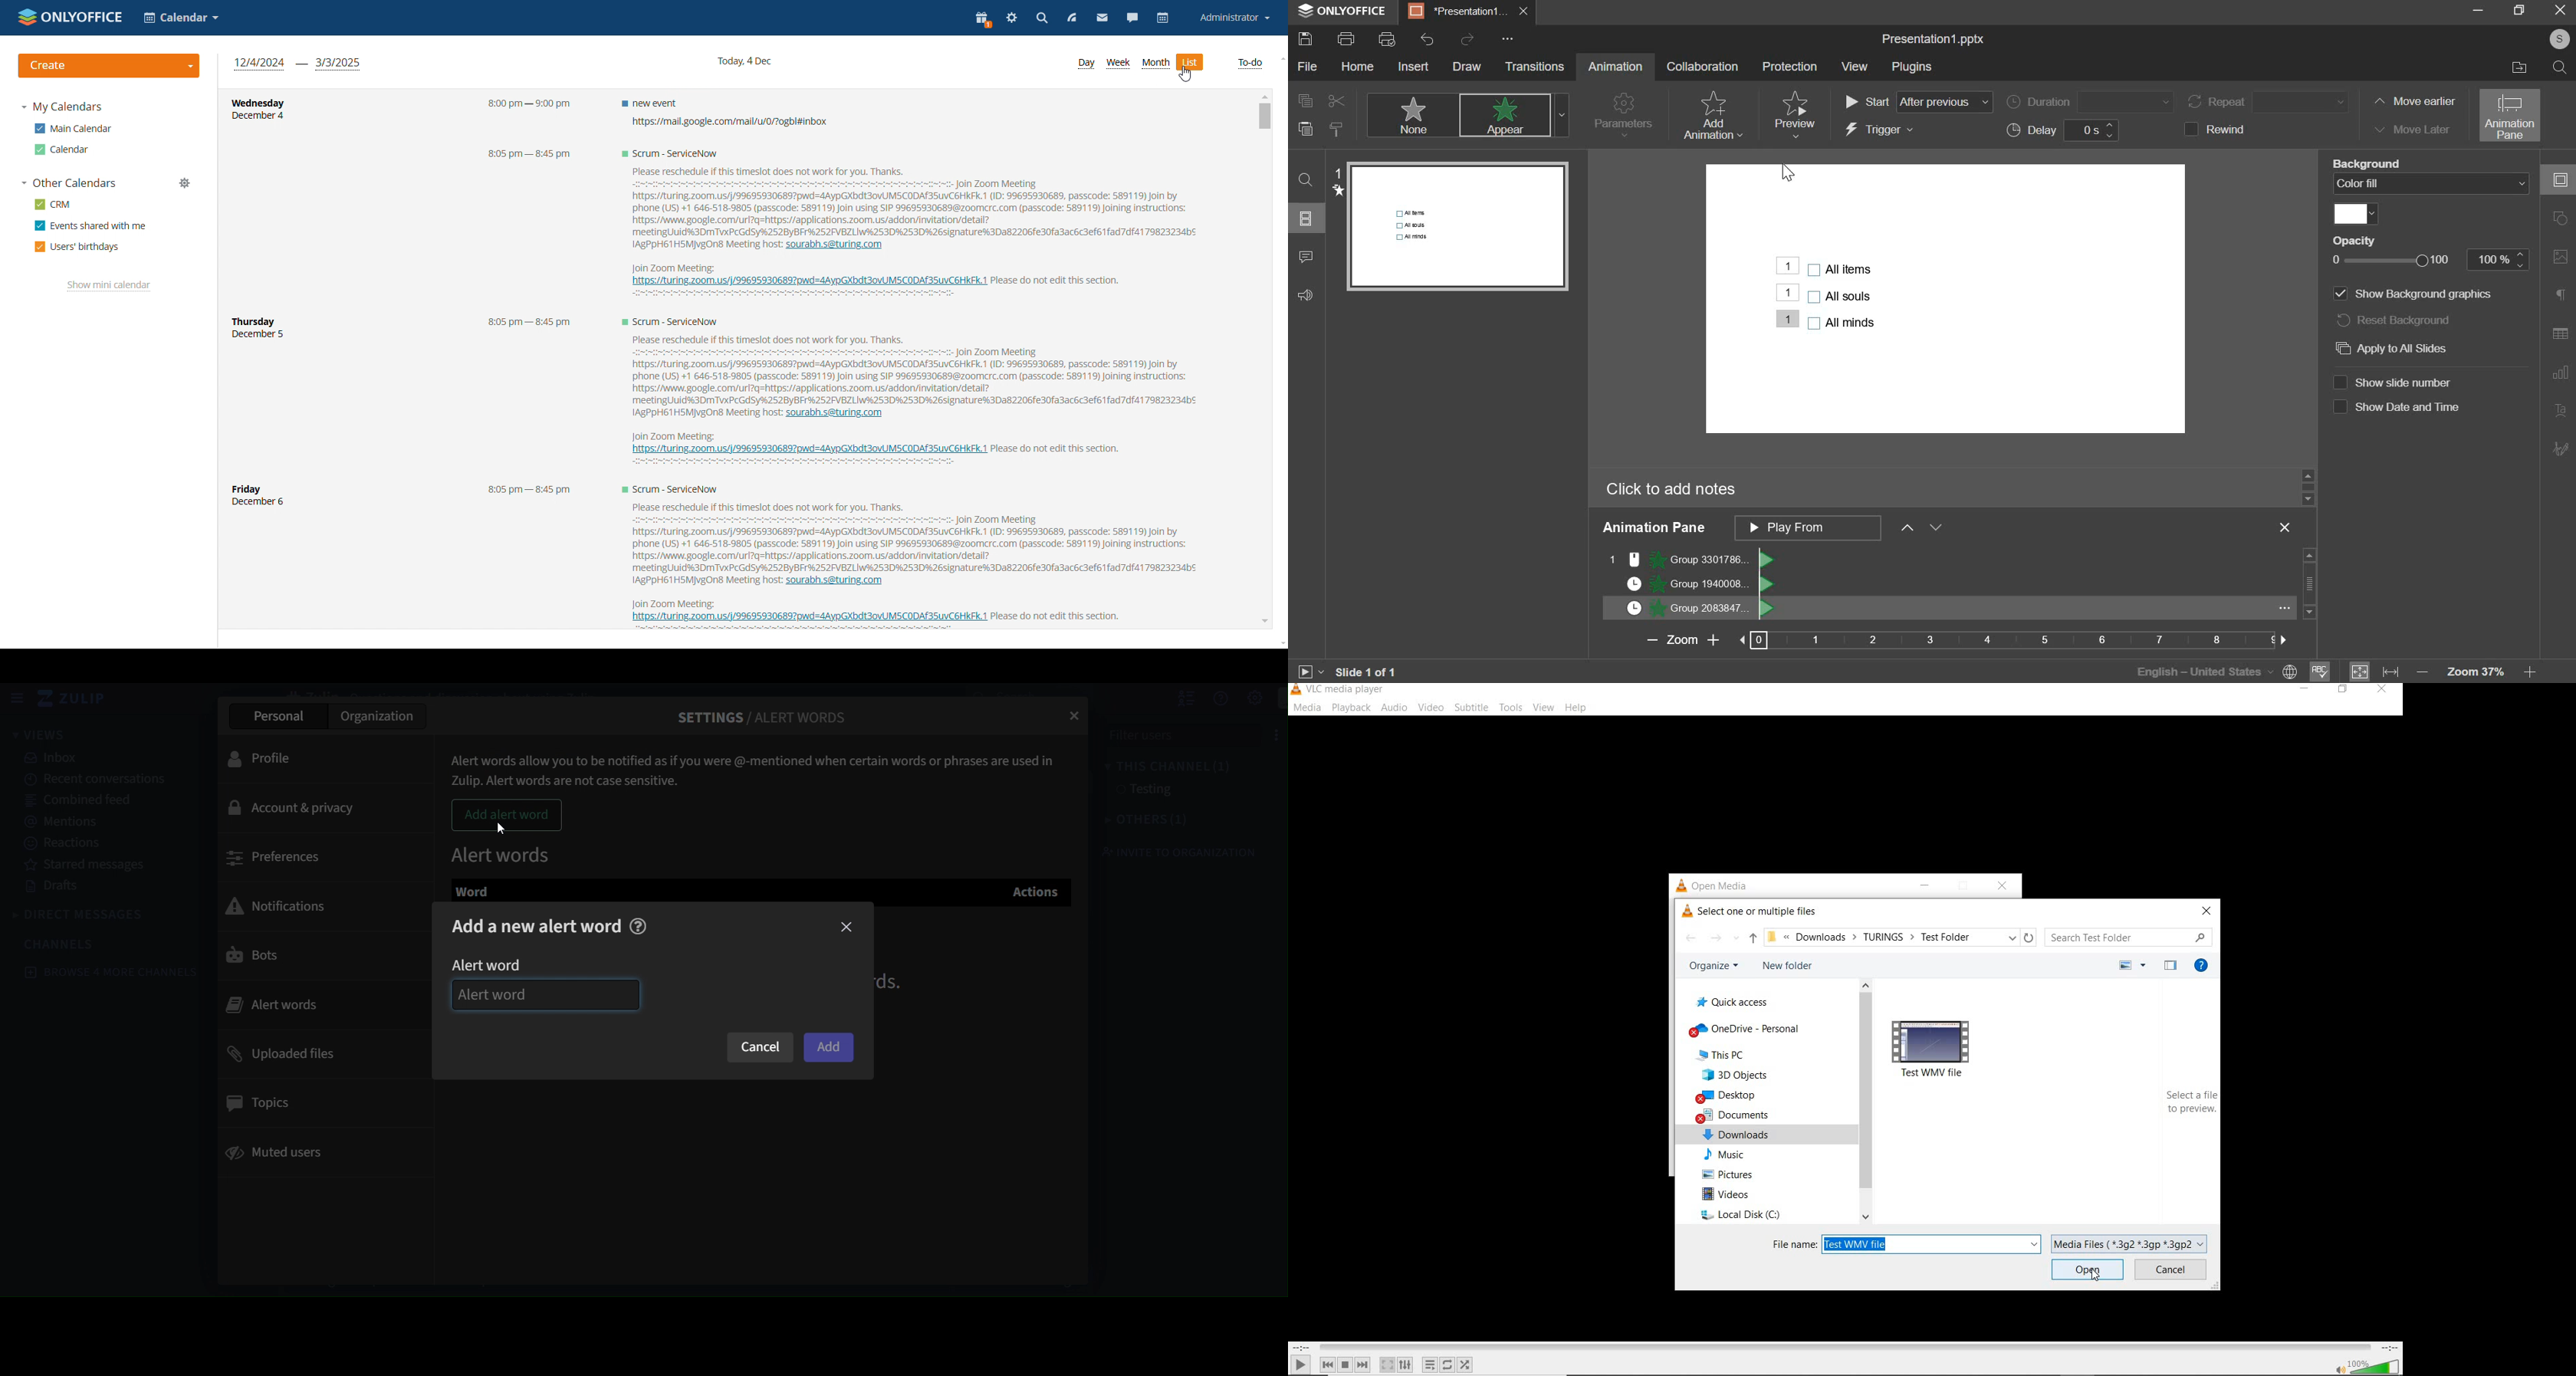  What do you see at coordinates (284, 1054) in the screenshot?
I see `uploaded files` at bounding box center [284, 1054].